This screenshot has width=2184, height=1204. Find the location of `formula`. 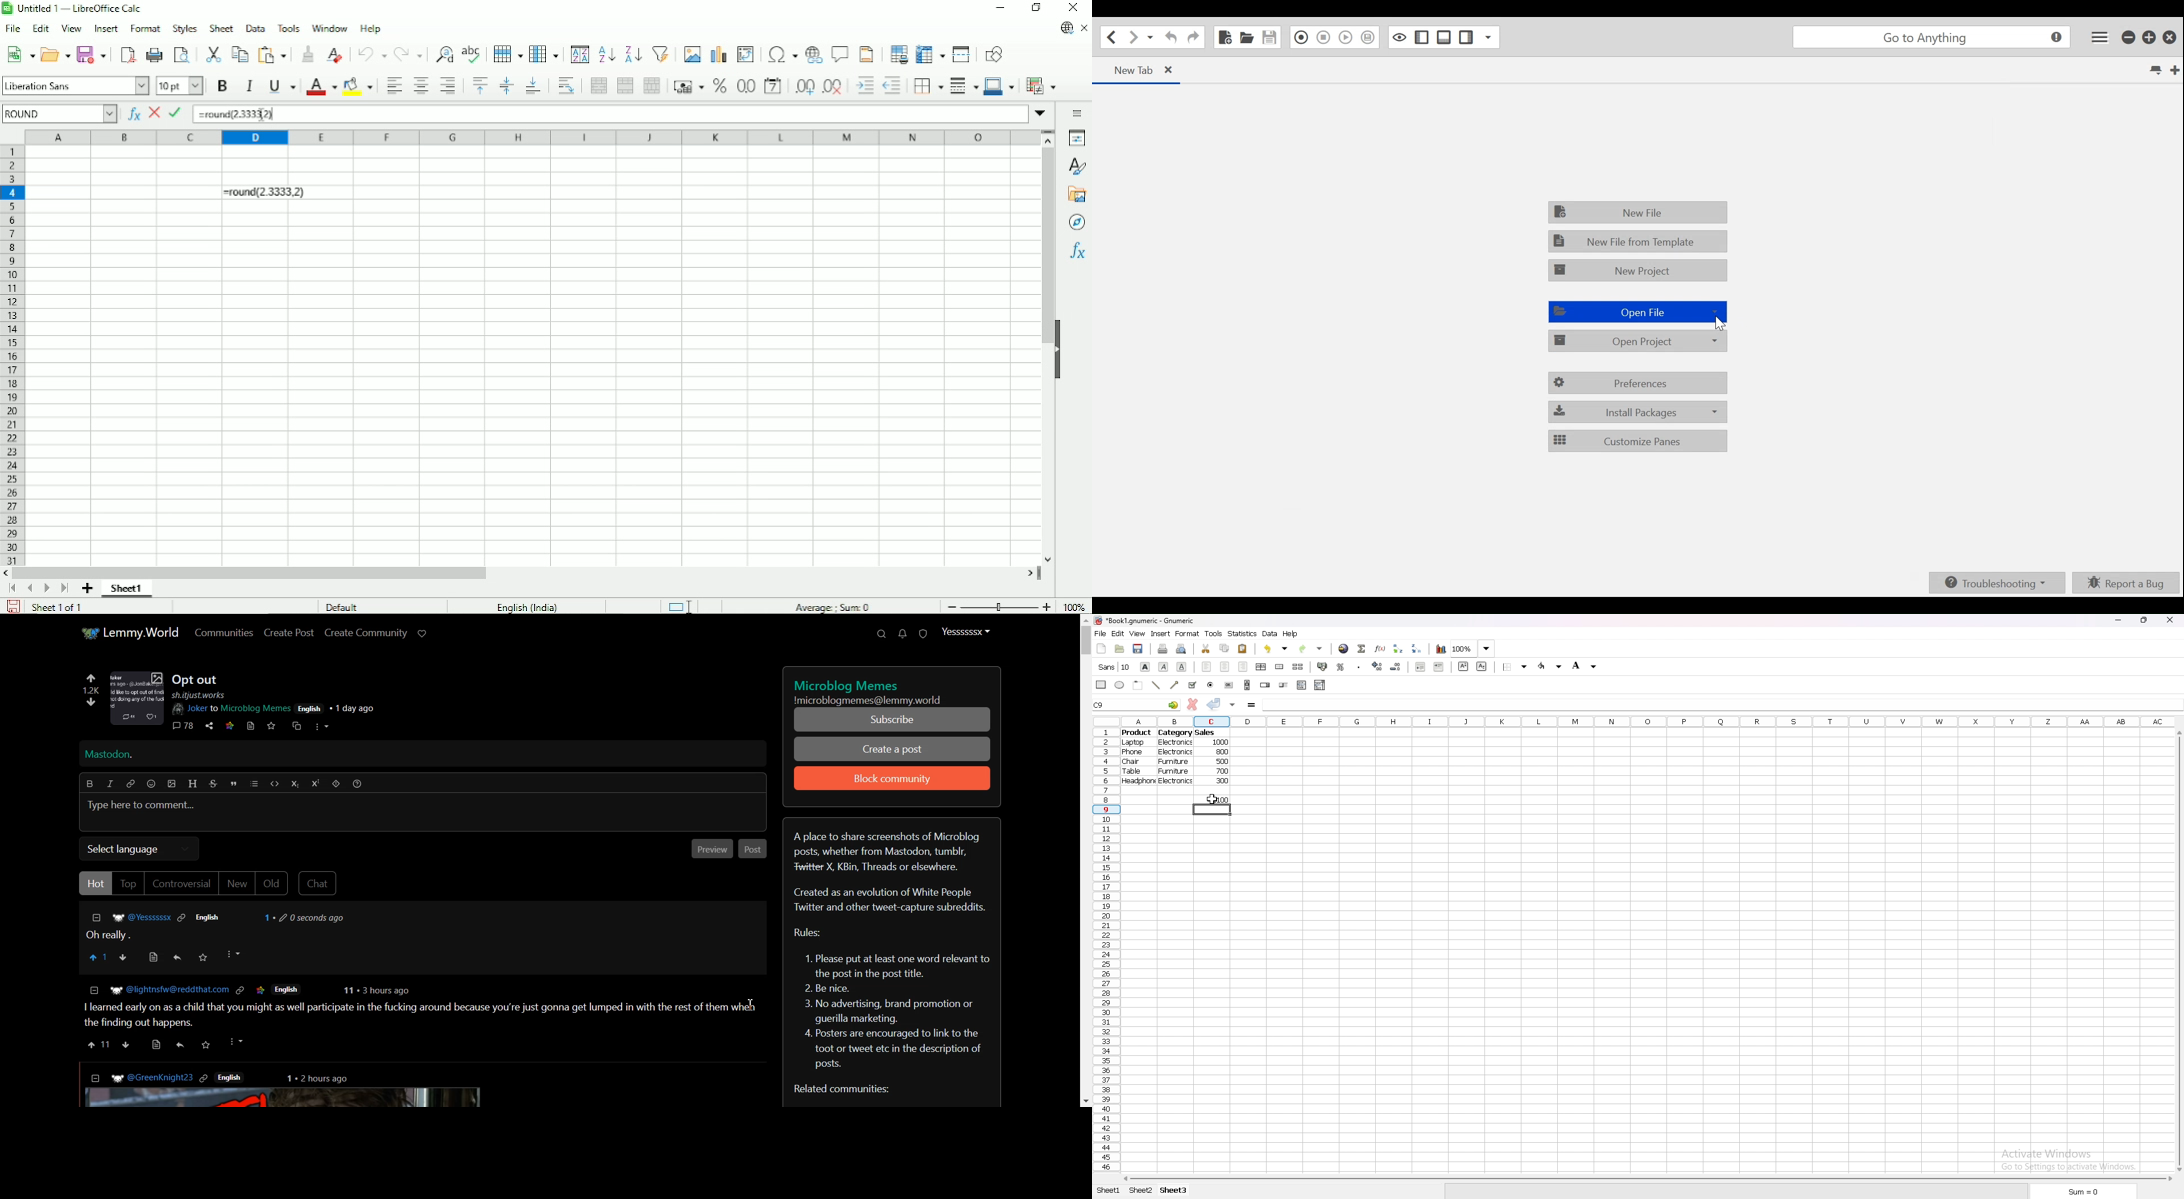

formula is located at coordinates (1702, 705).